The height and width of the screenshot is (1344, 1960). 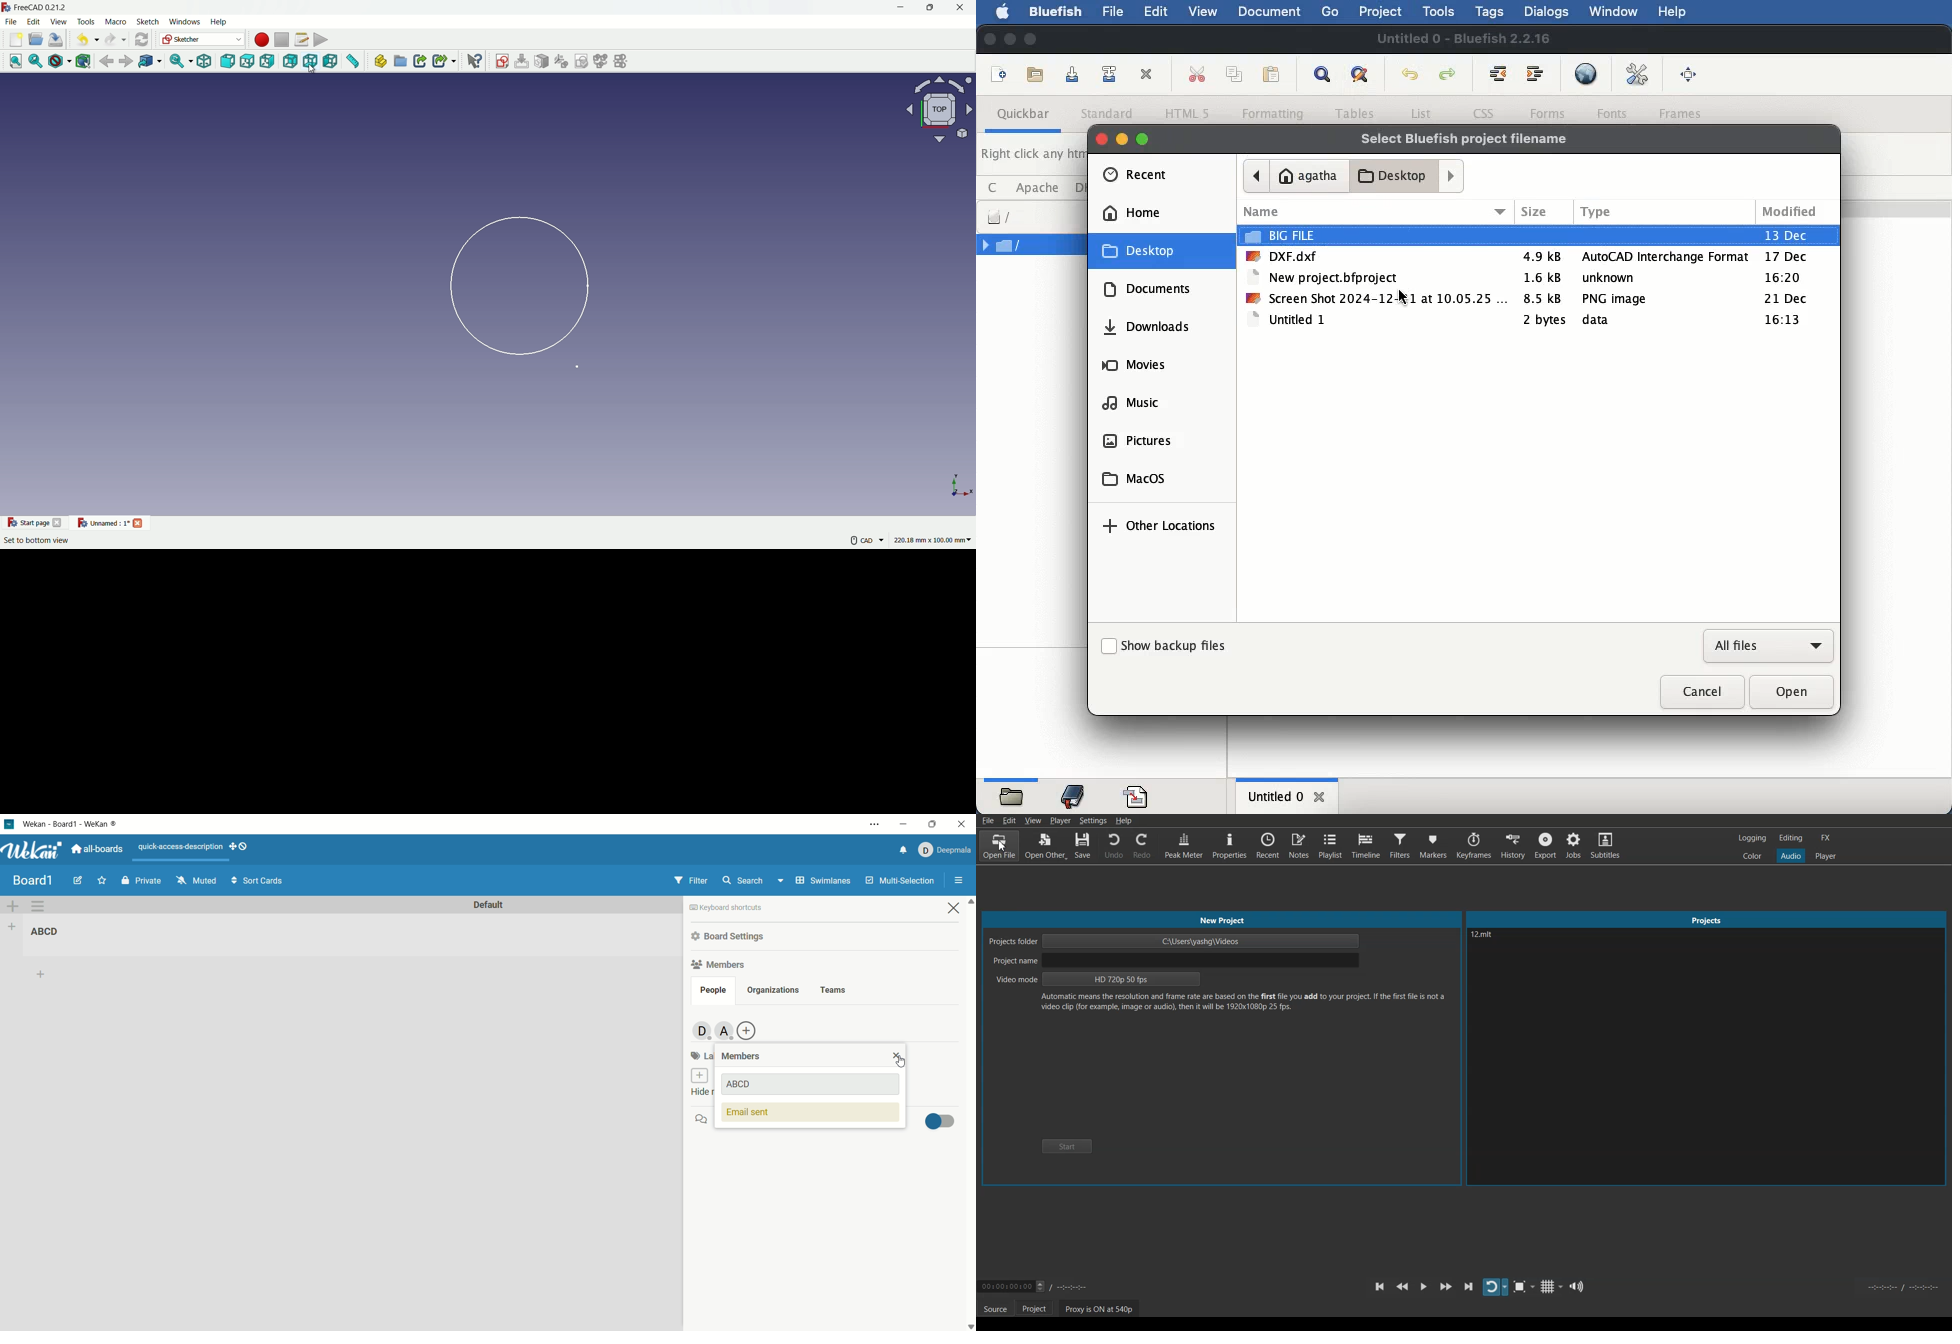 I want to click on list title, so click(x=51, y=933).